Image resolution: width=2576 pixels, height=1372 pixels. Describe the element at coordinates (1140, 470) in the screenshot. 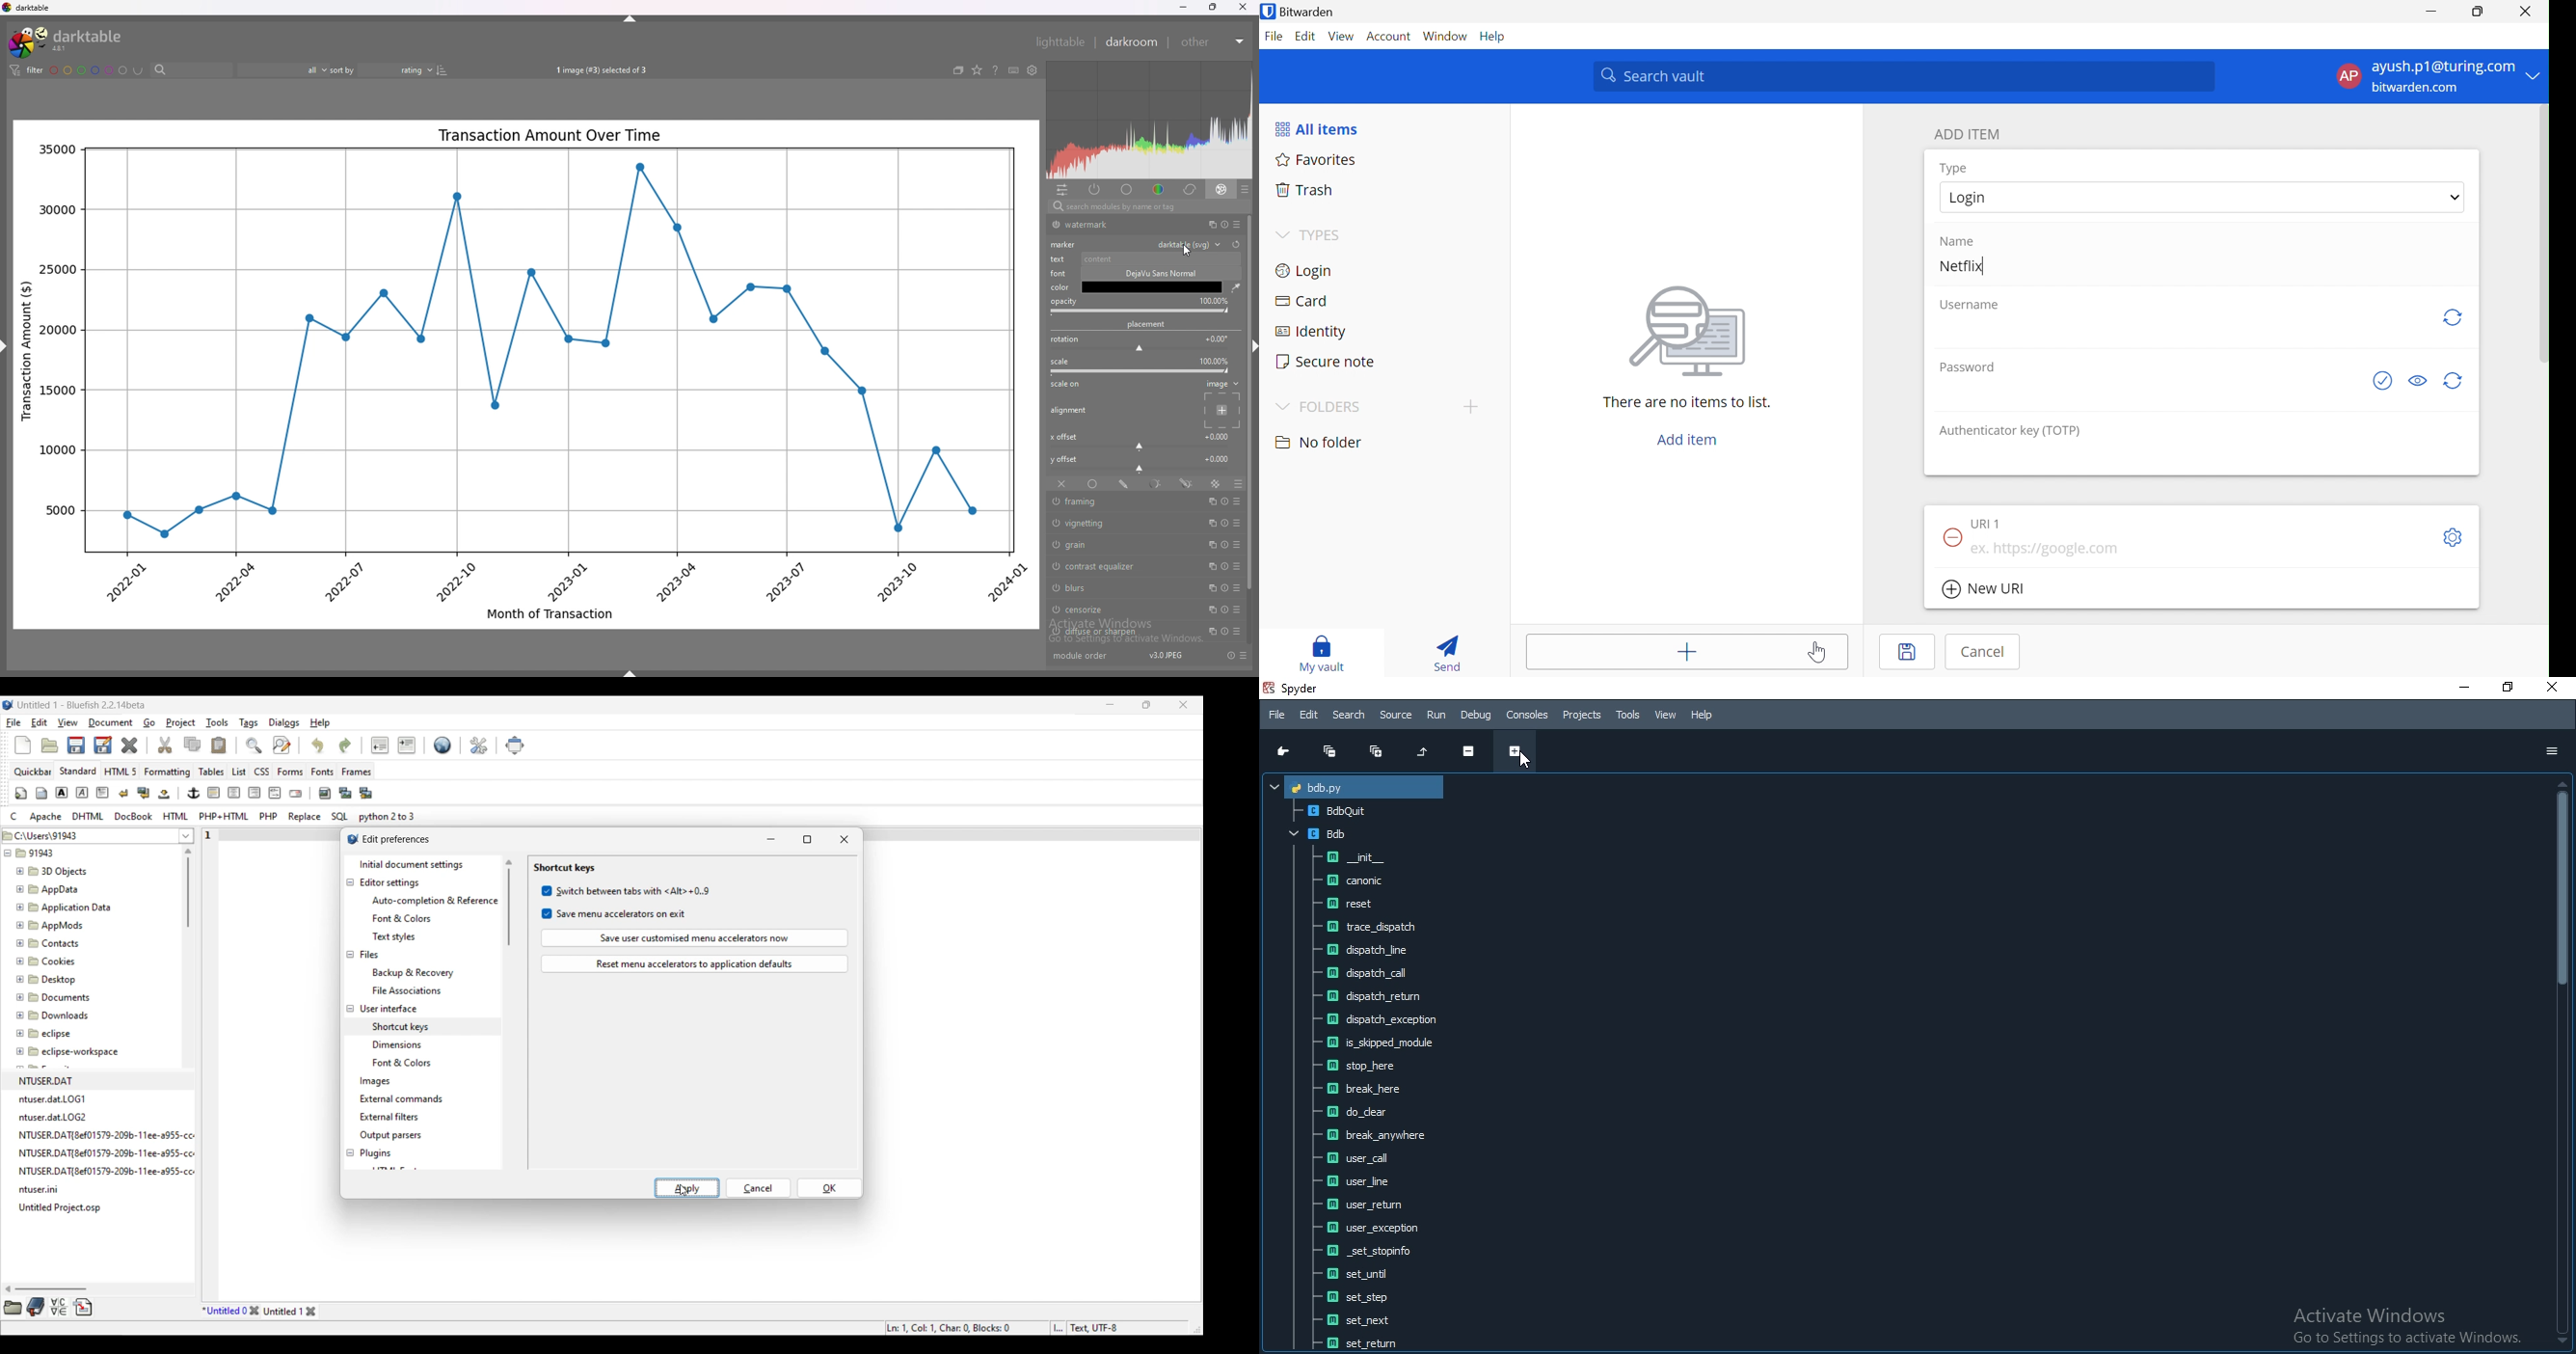

I see `y offset bar` at that location.